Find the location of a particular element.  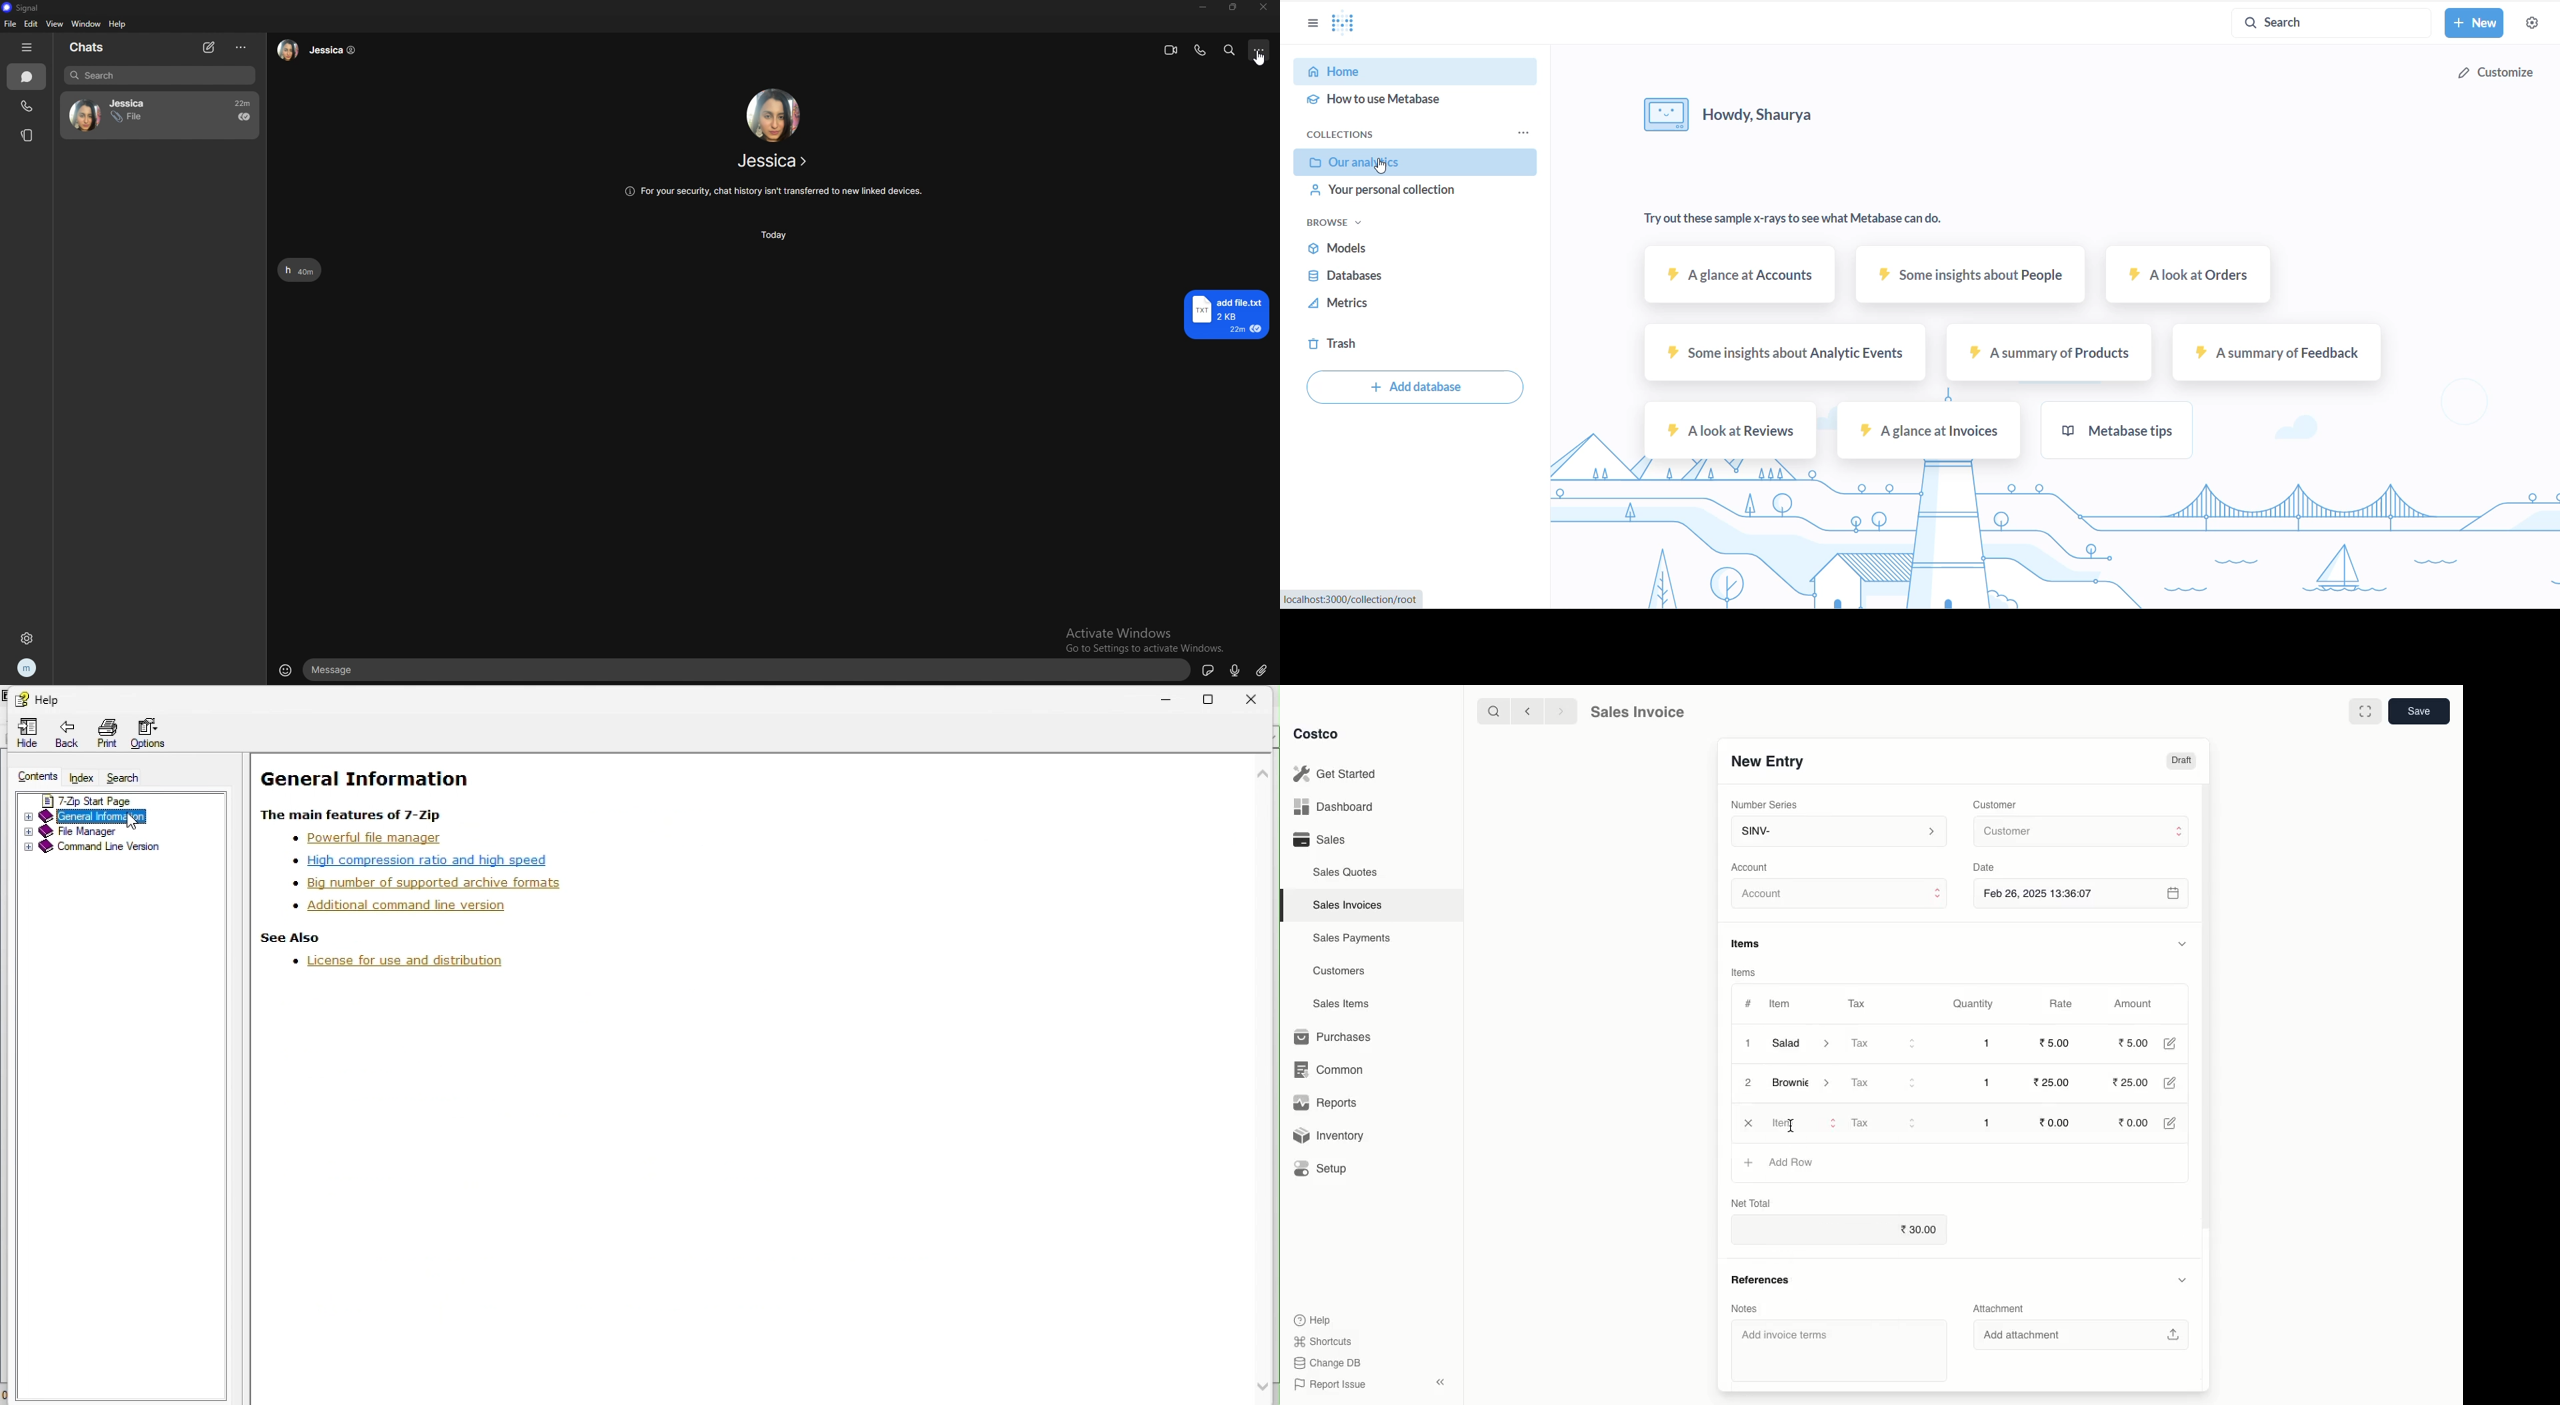

Print is located at coordinates (105, 733).